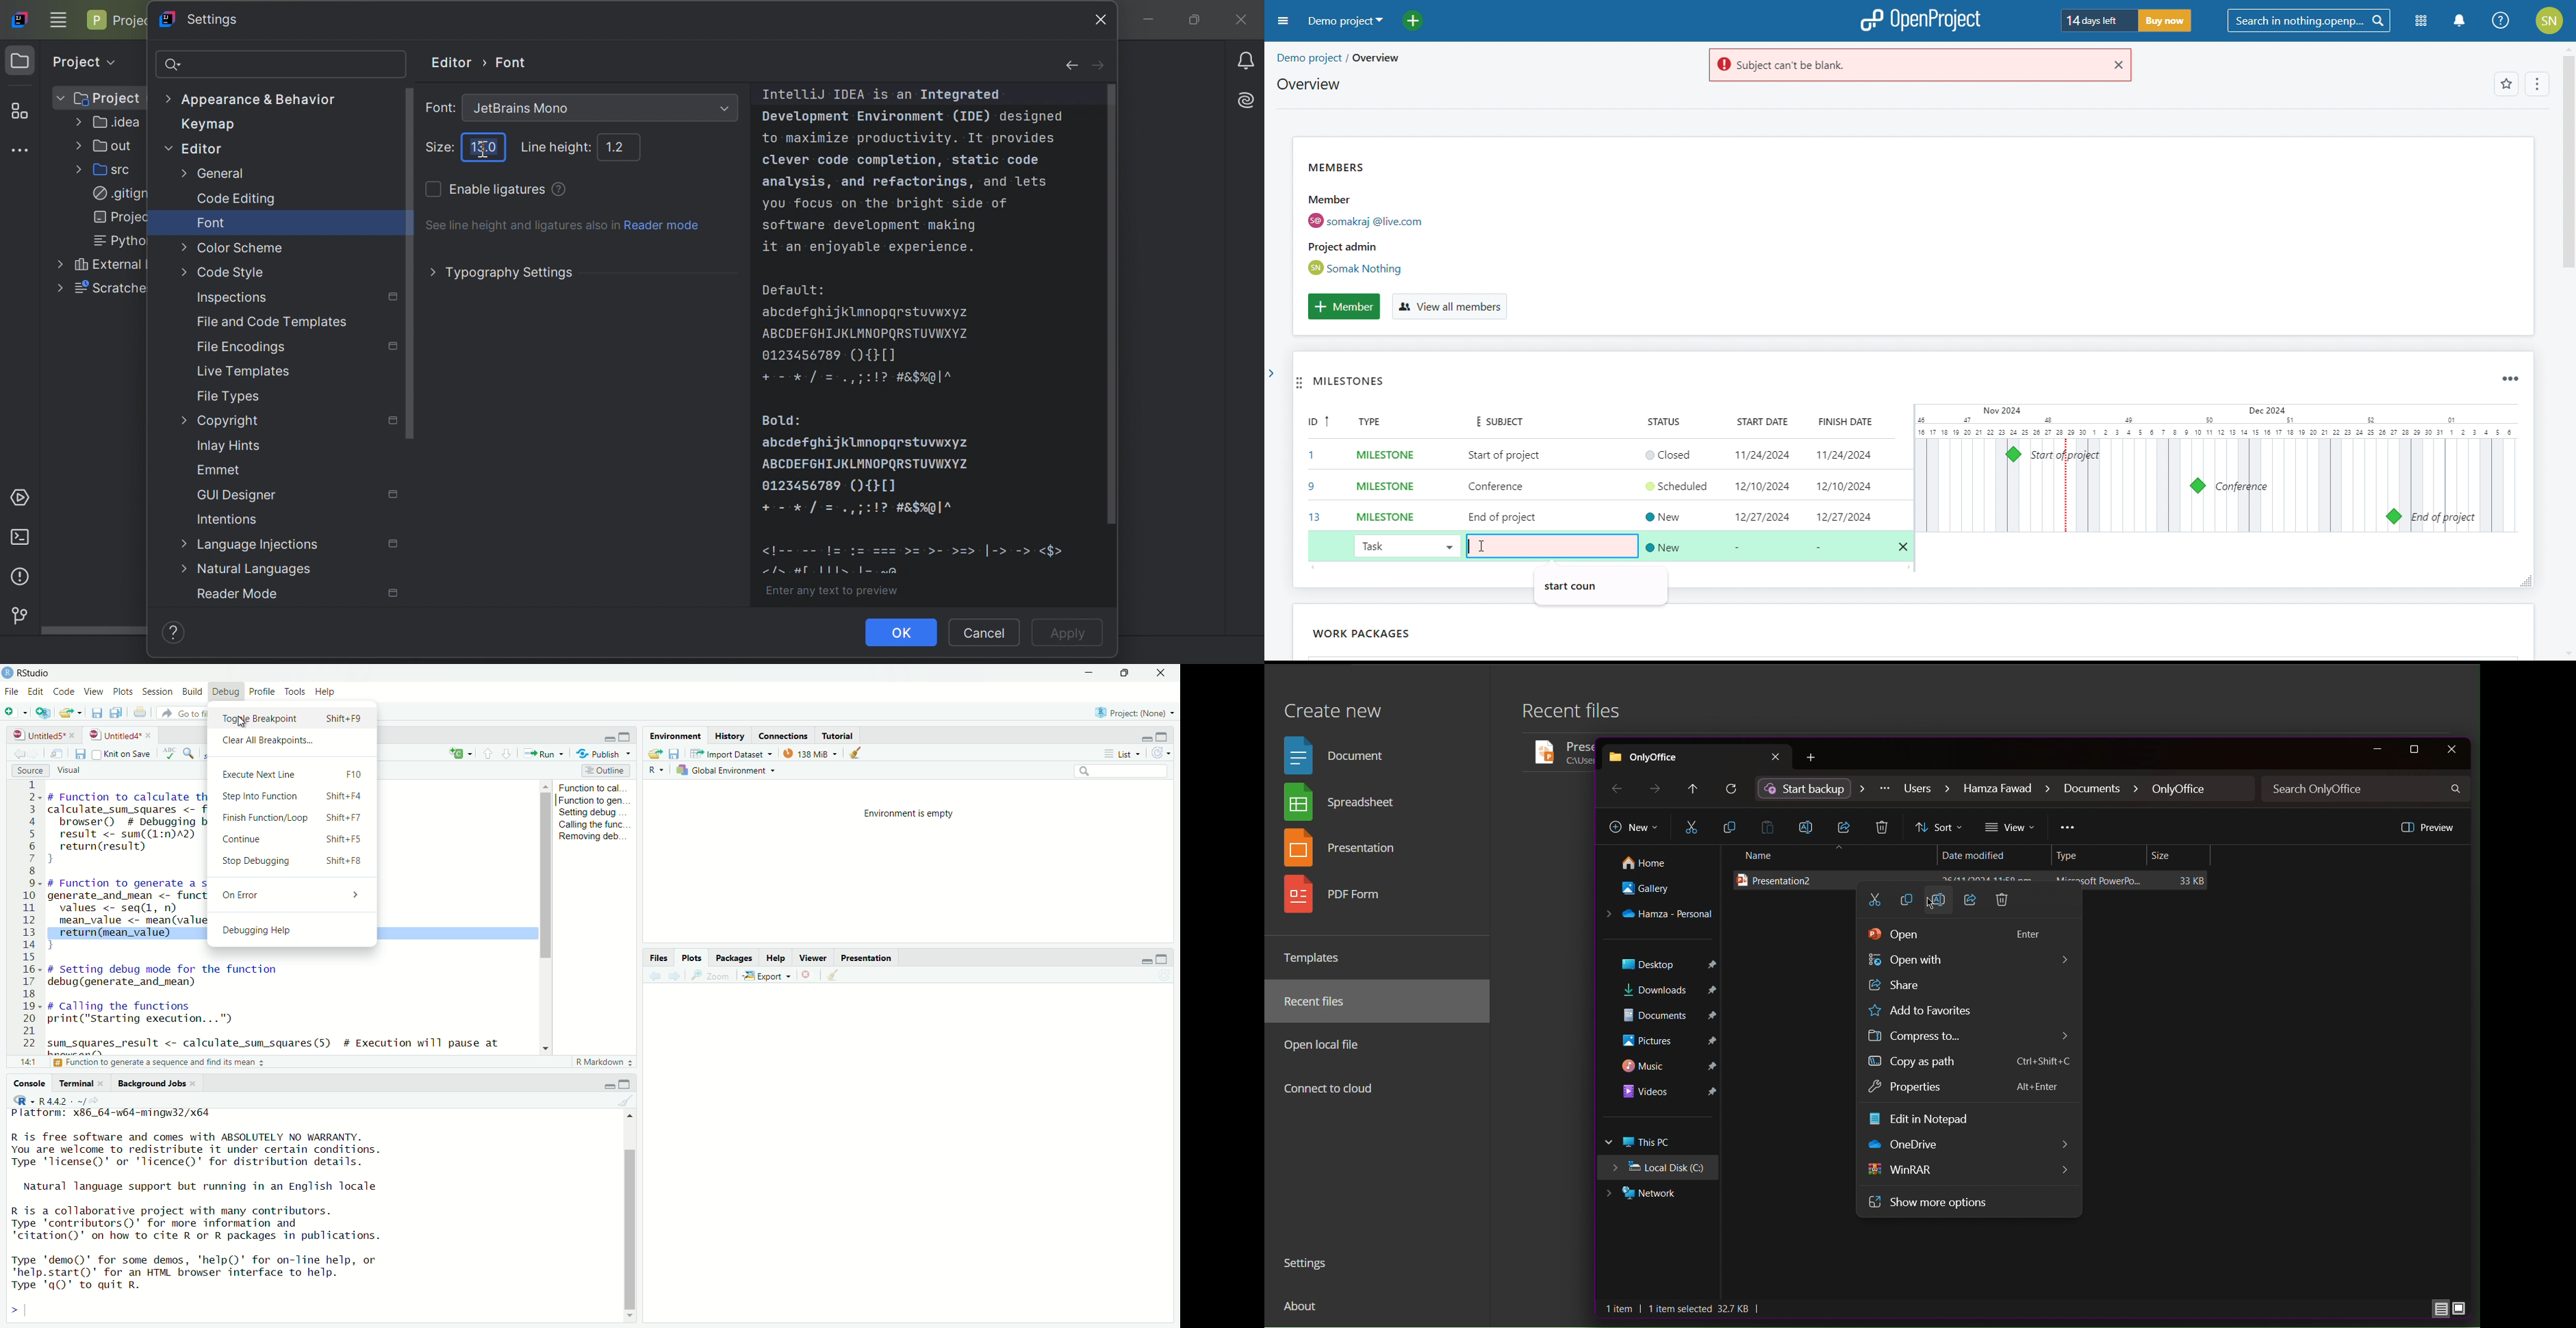 This screenshot has width=2576, height=1344. What do you see at coordinates (1327, 1044) in the screenshot?
I see `Open Local File` at bounding box center [1327, 1044].